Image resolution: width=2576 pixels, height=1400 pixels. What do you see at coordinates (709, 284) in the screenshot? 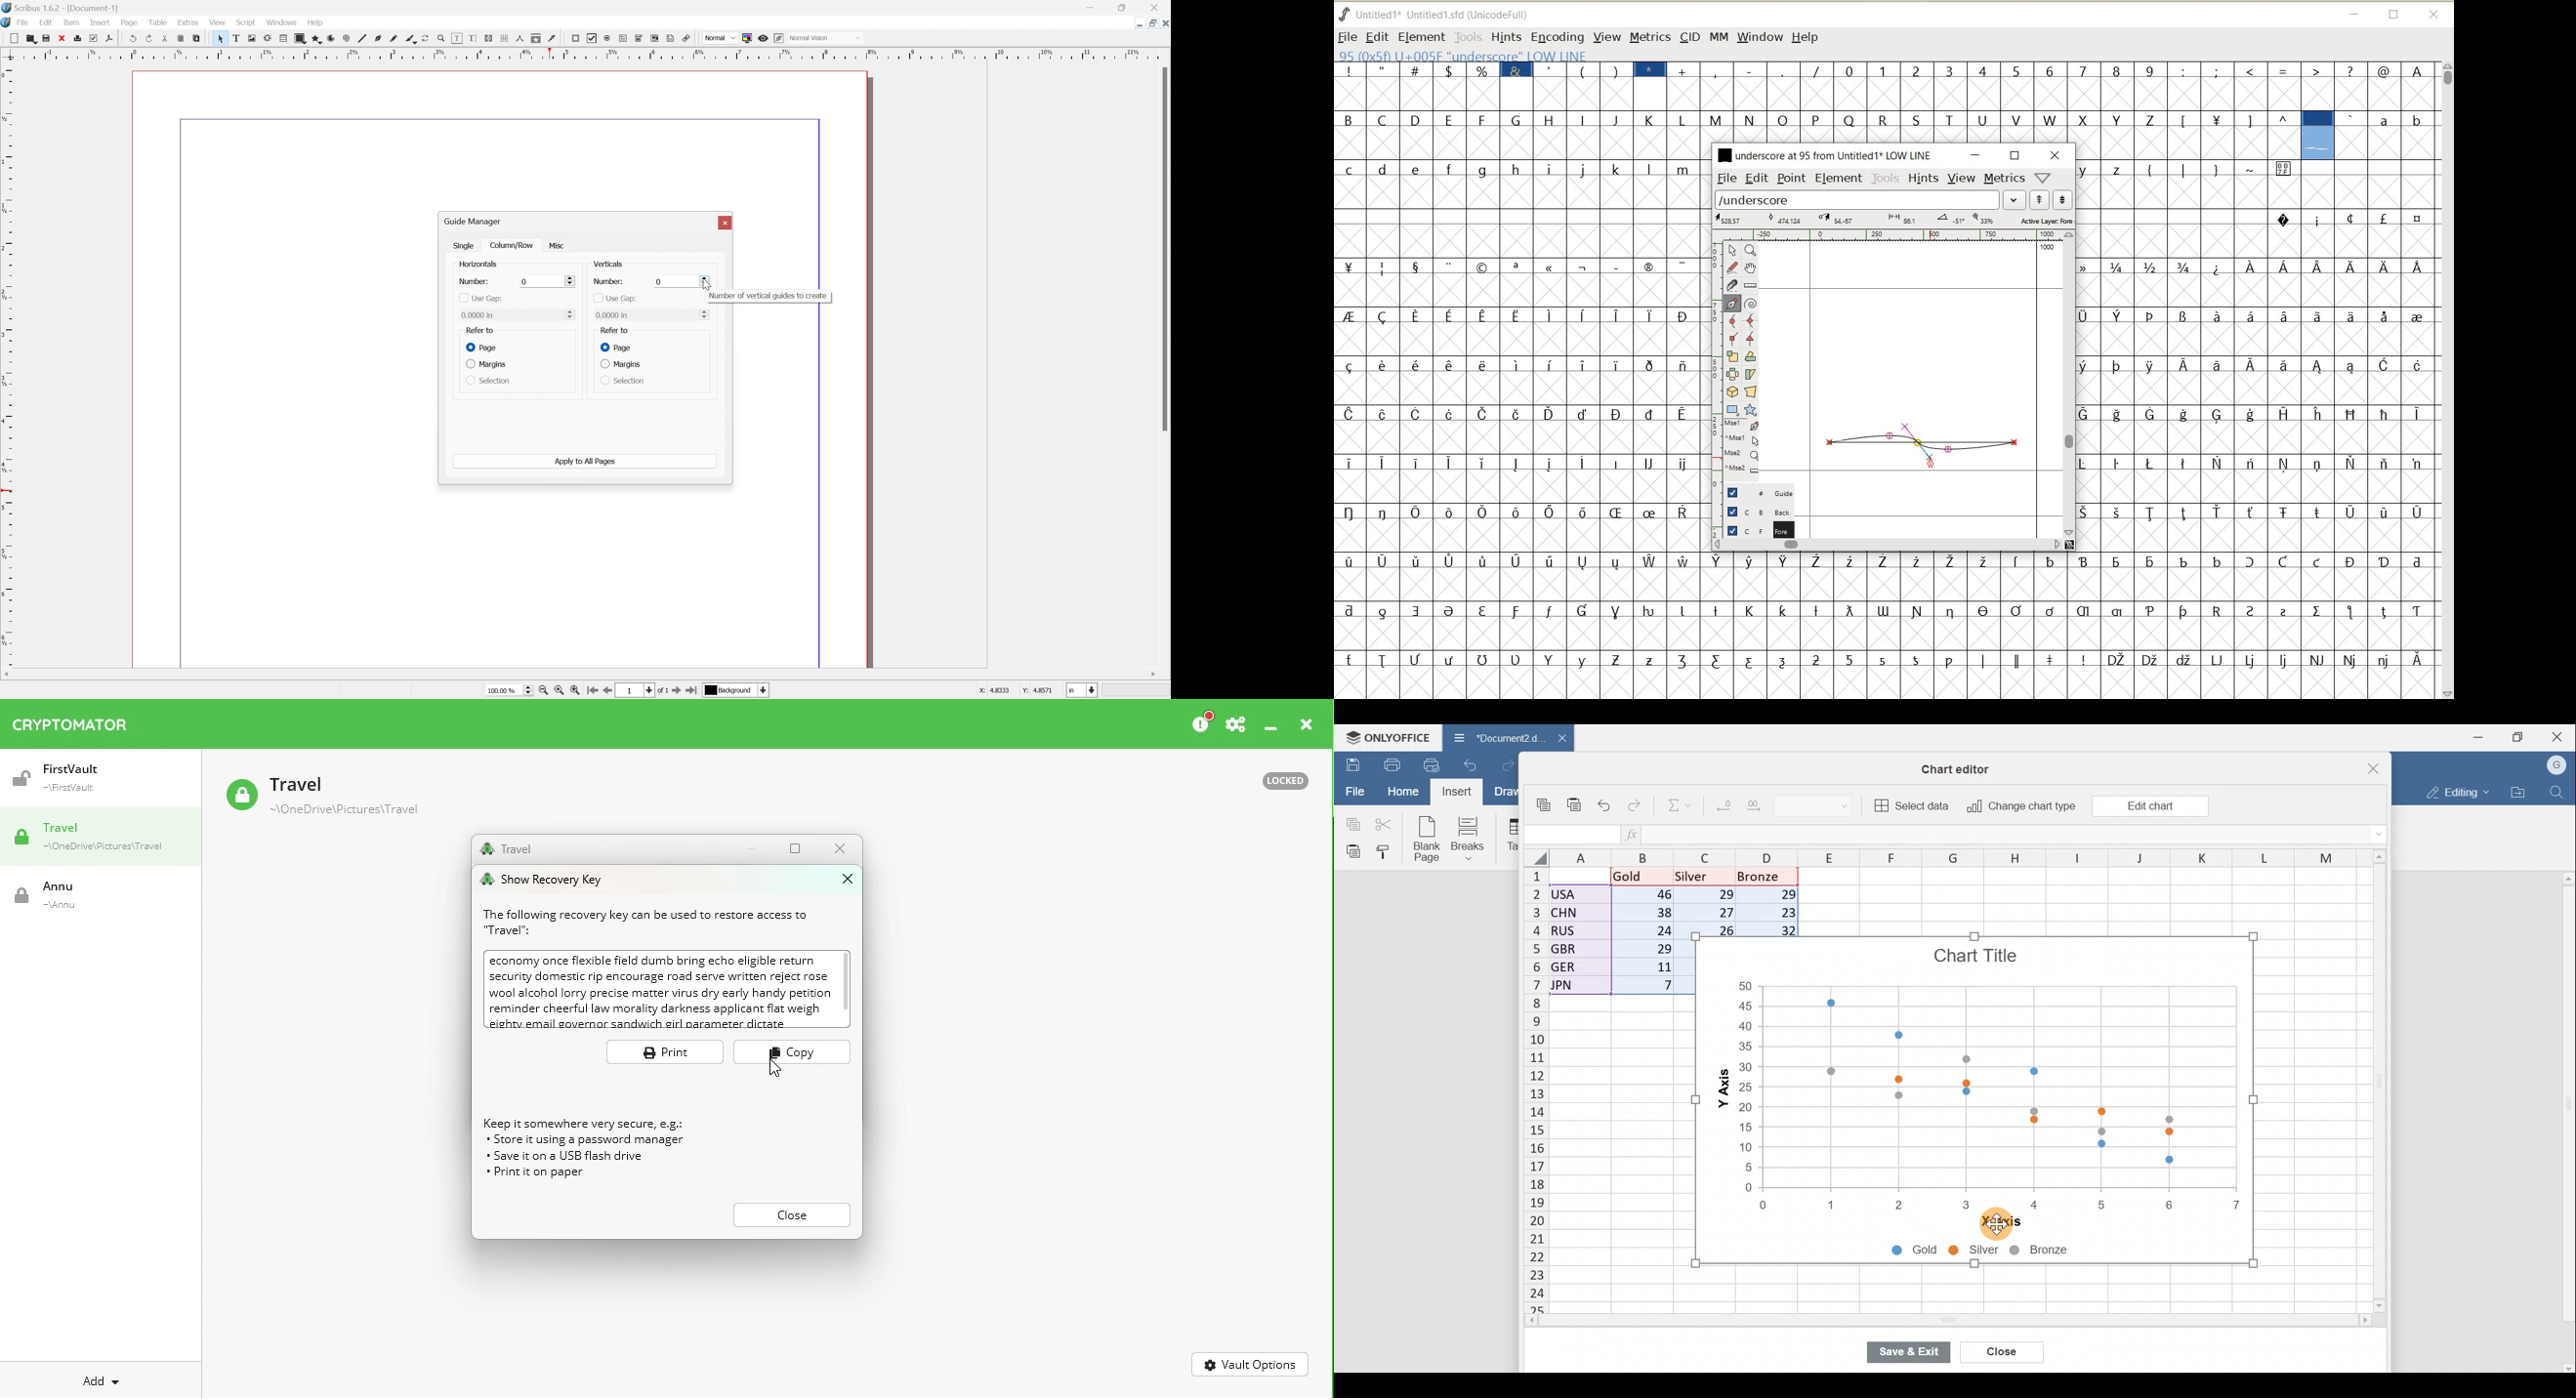
I see `cursor` at bounding box center [709, 284].